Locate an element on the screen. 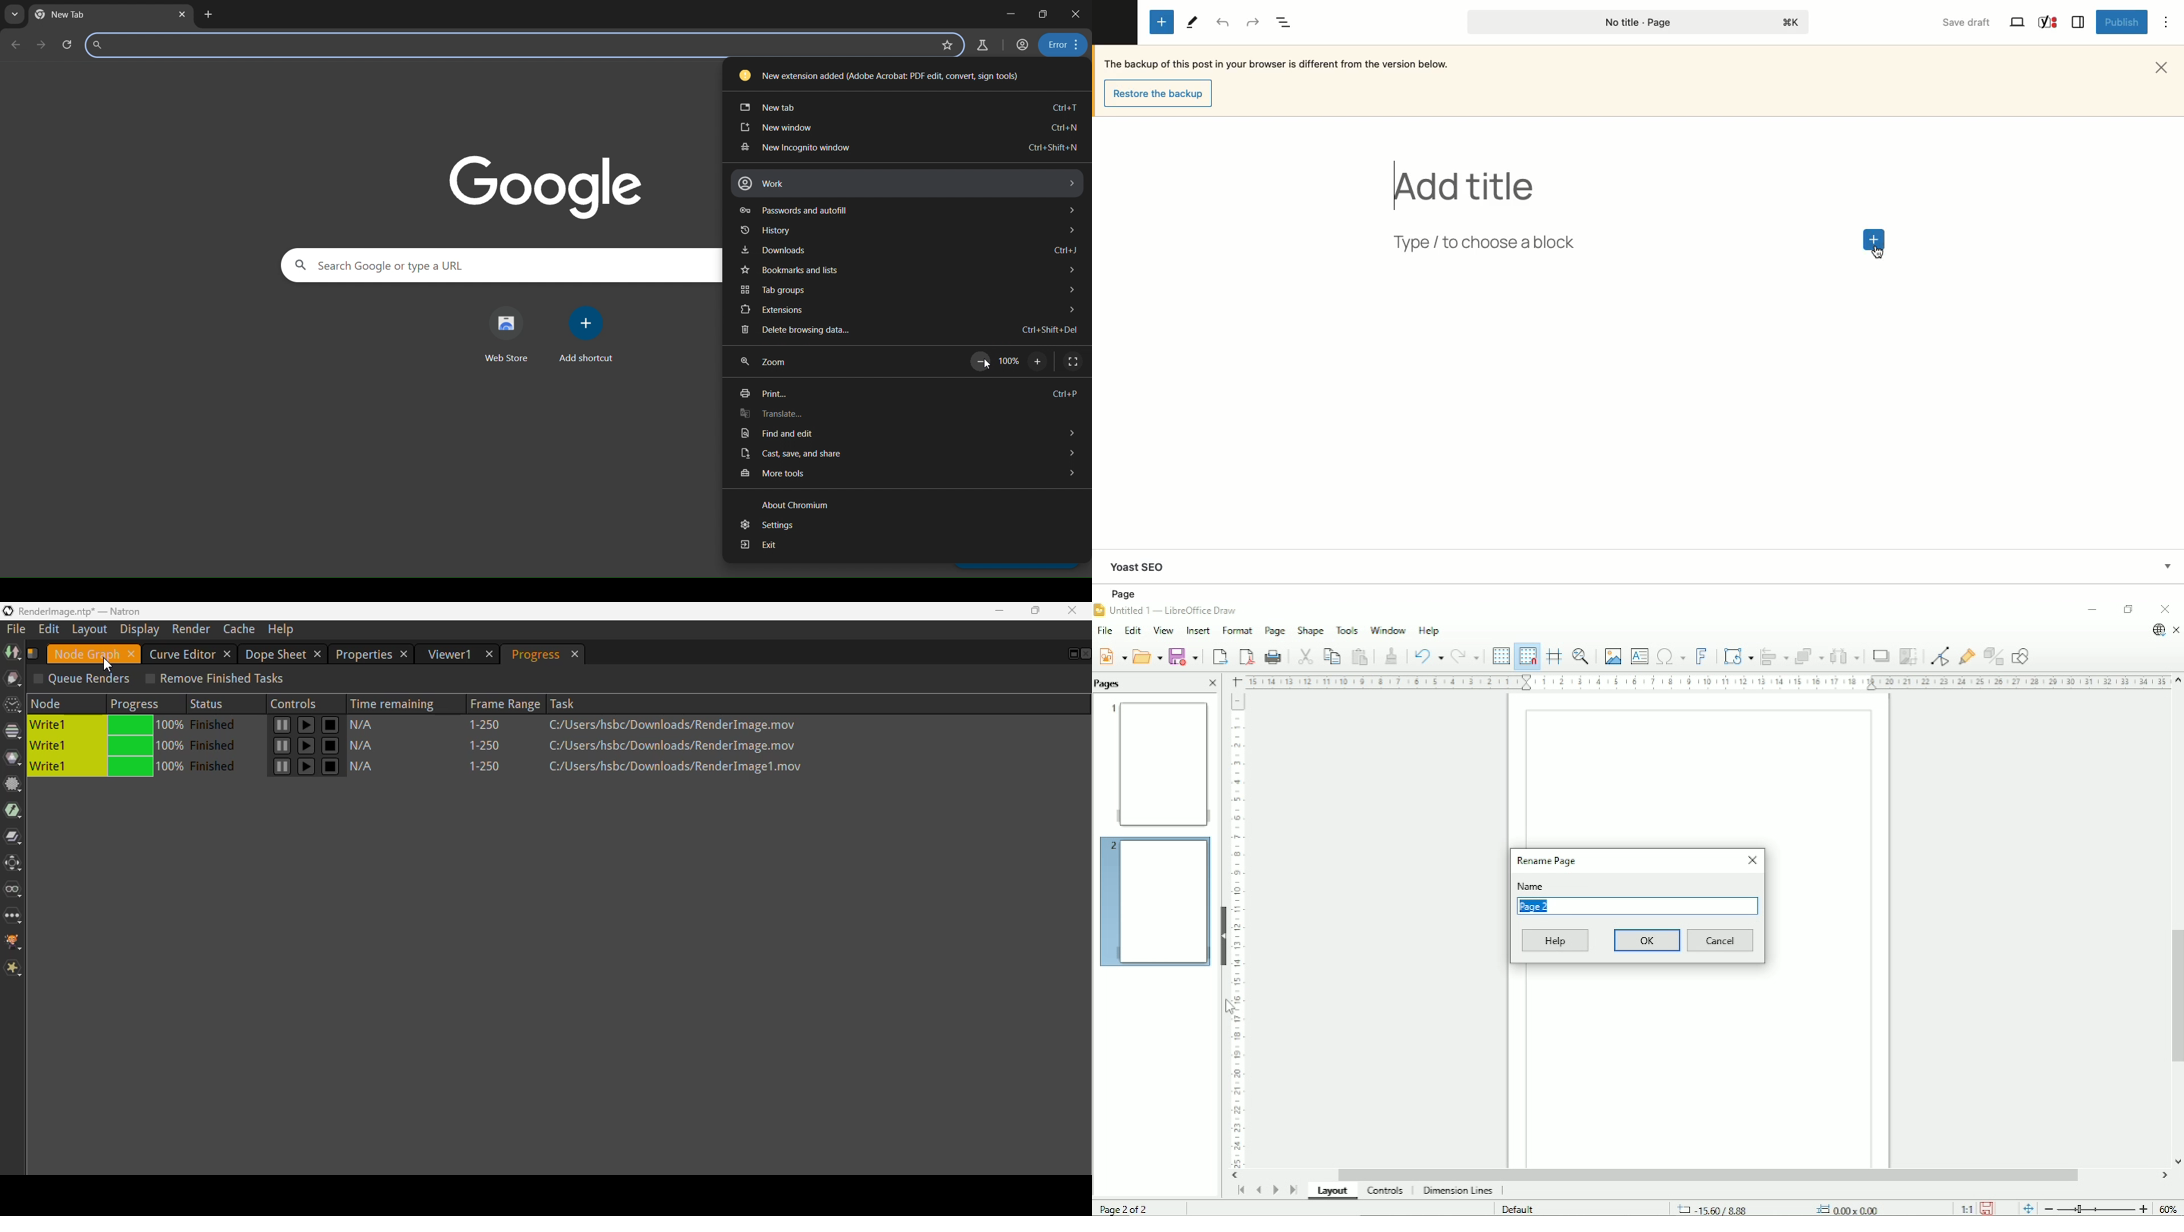 Image resolution: width=2184 pixels, height=1232 pixels. Shadow is located at coordinates (1880, 656).